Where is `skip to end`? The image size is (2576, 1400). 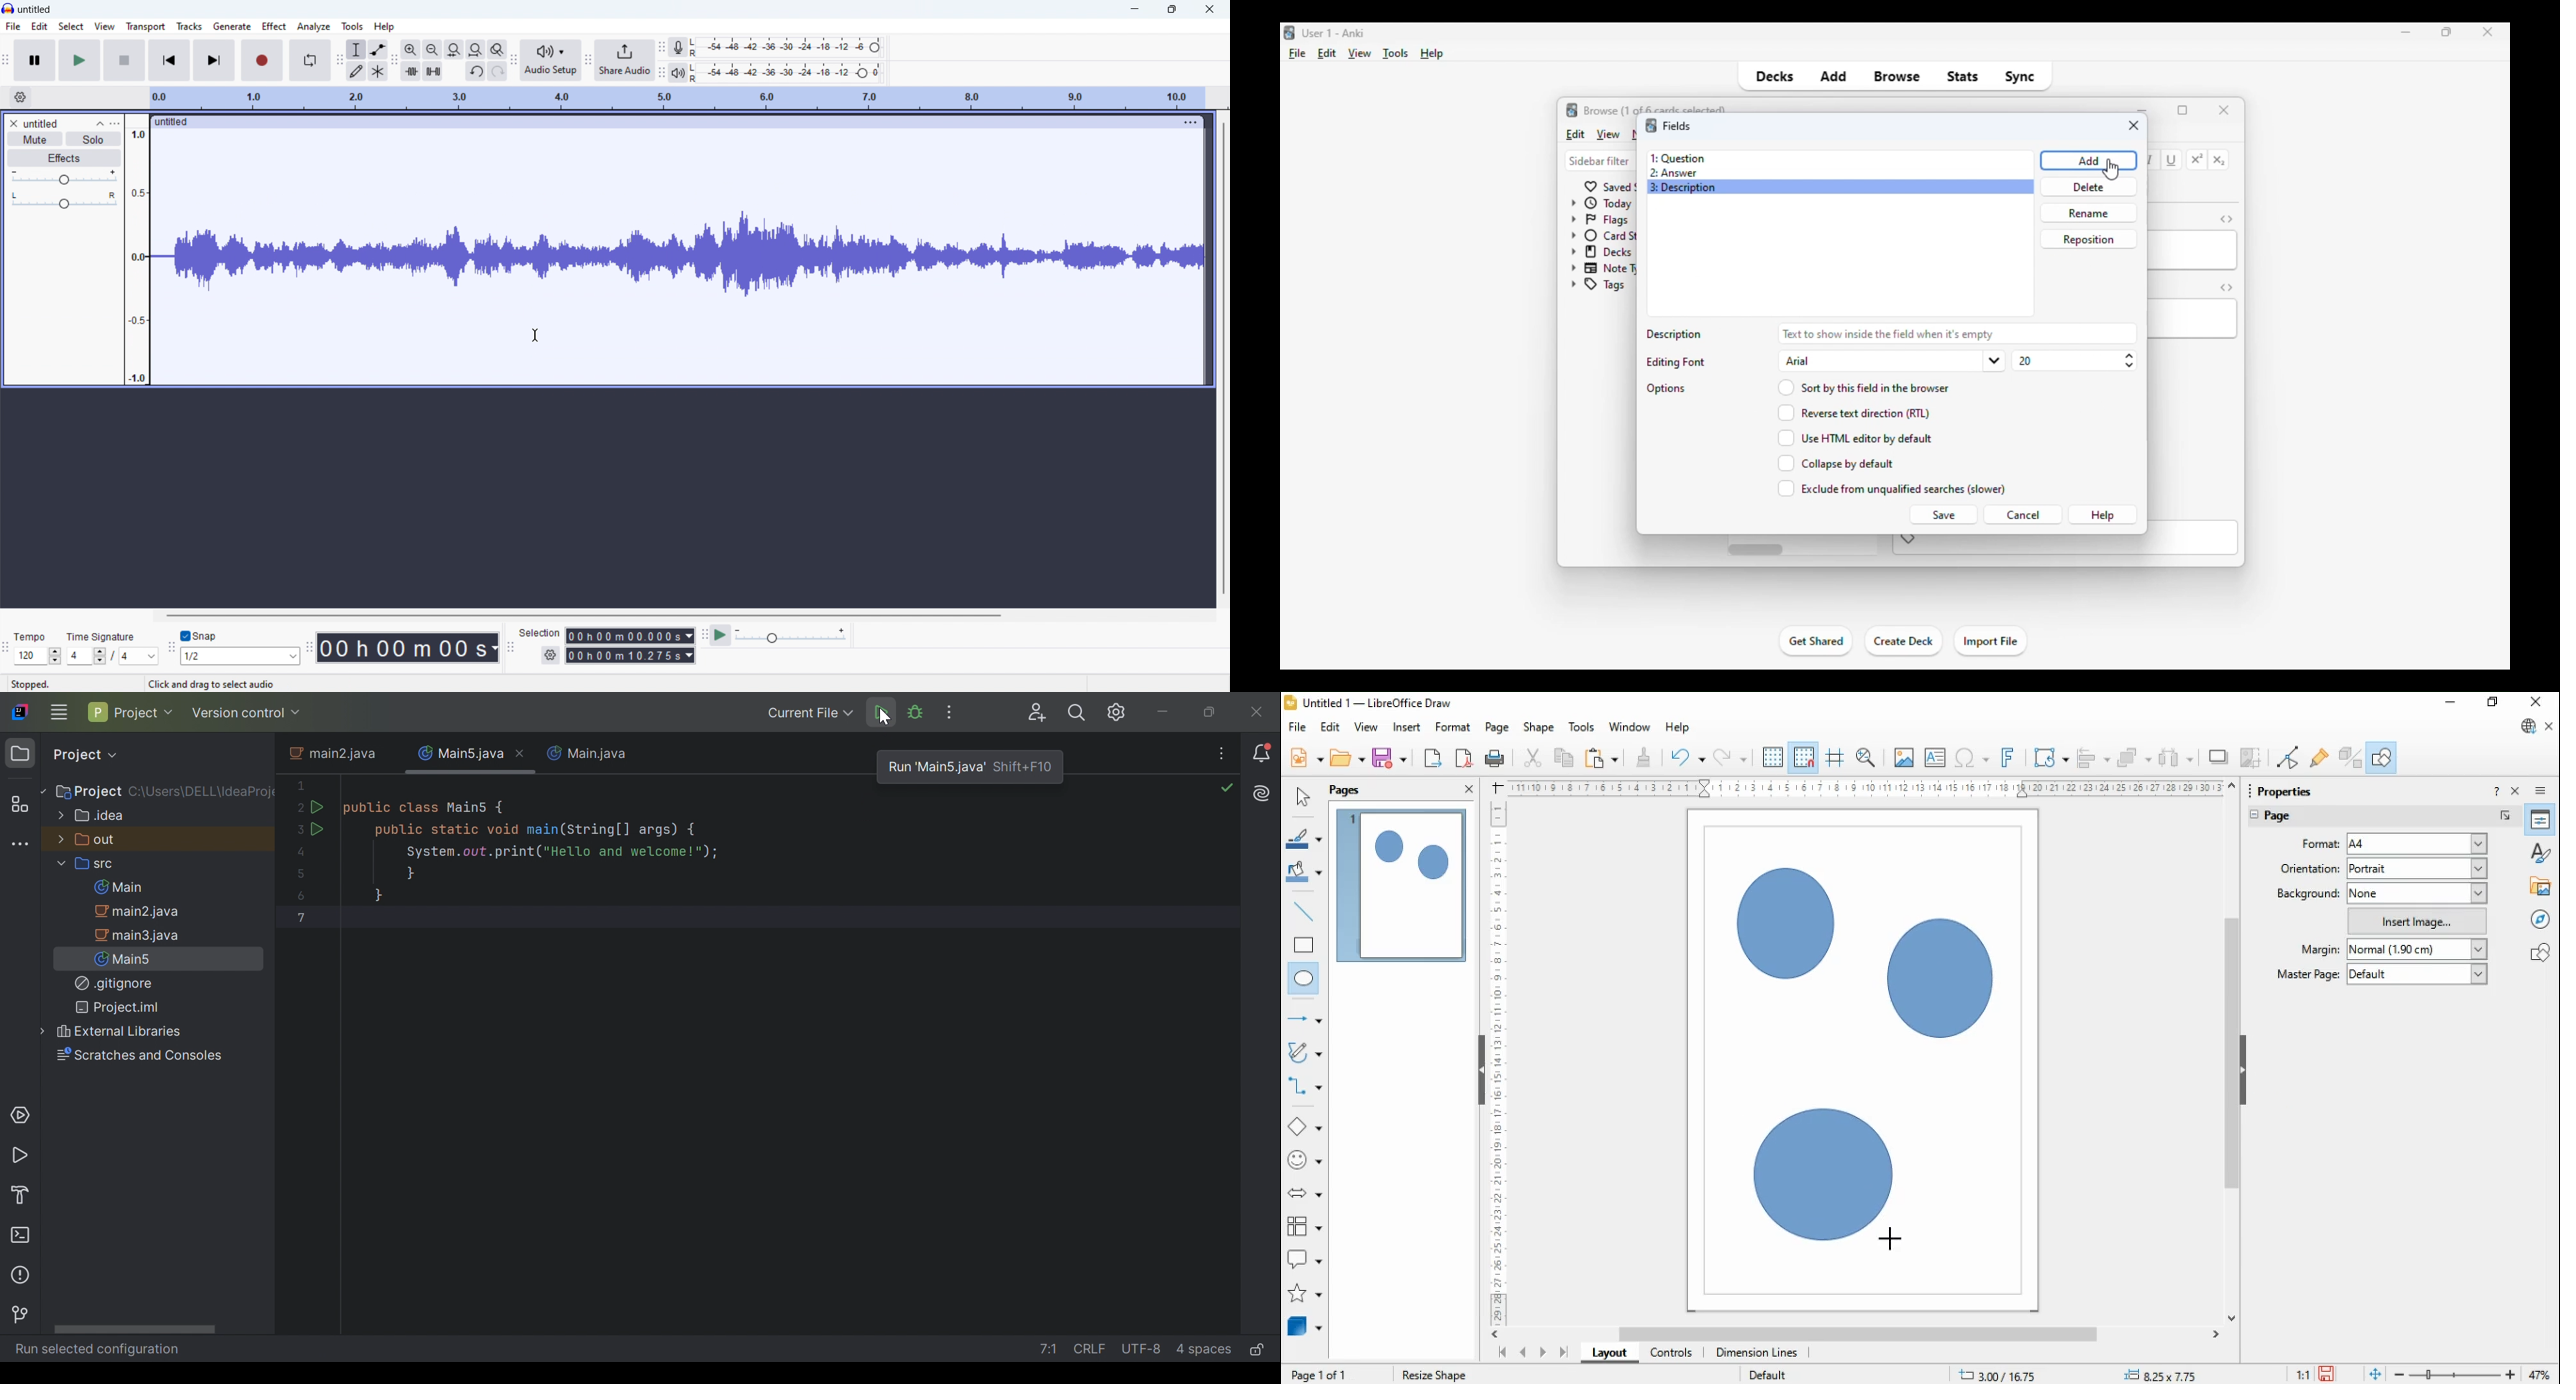
skip to end is located at coordinates (213, 60).